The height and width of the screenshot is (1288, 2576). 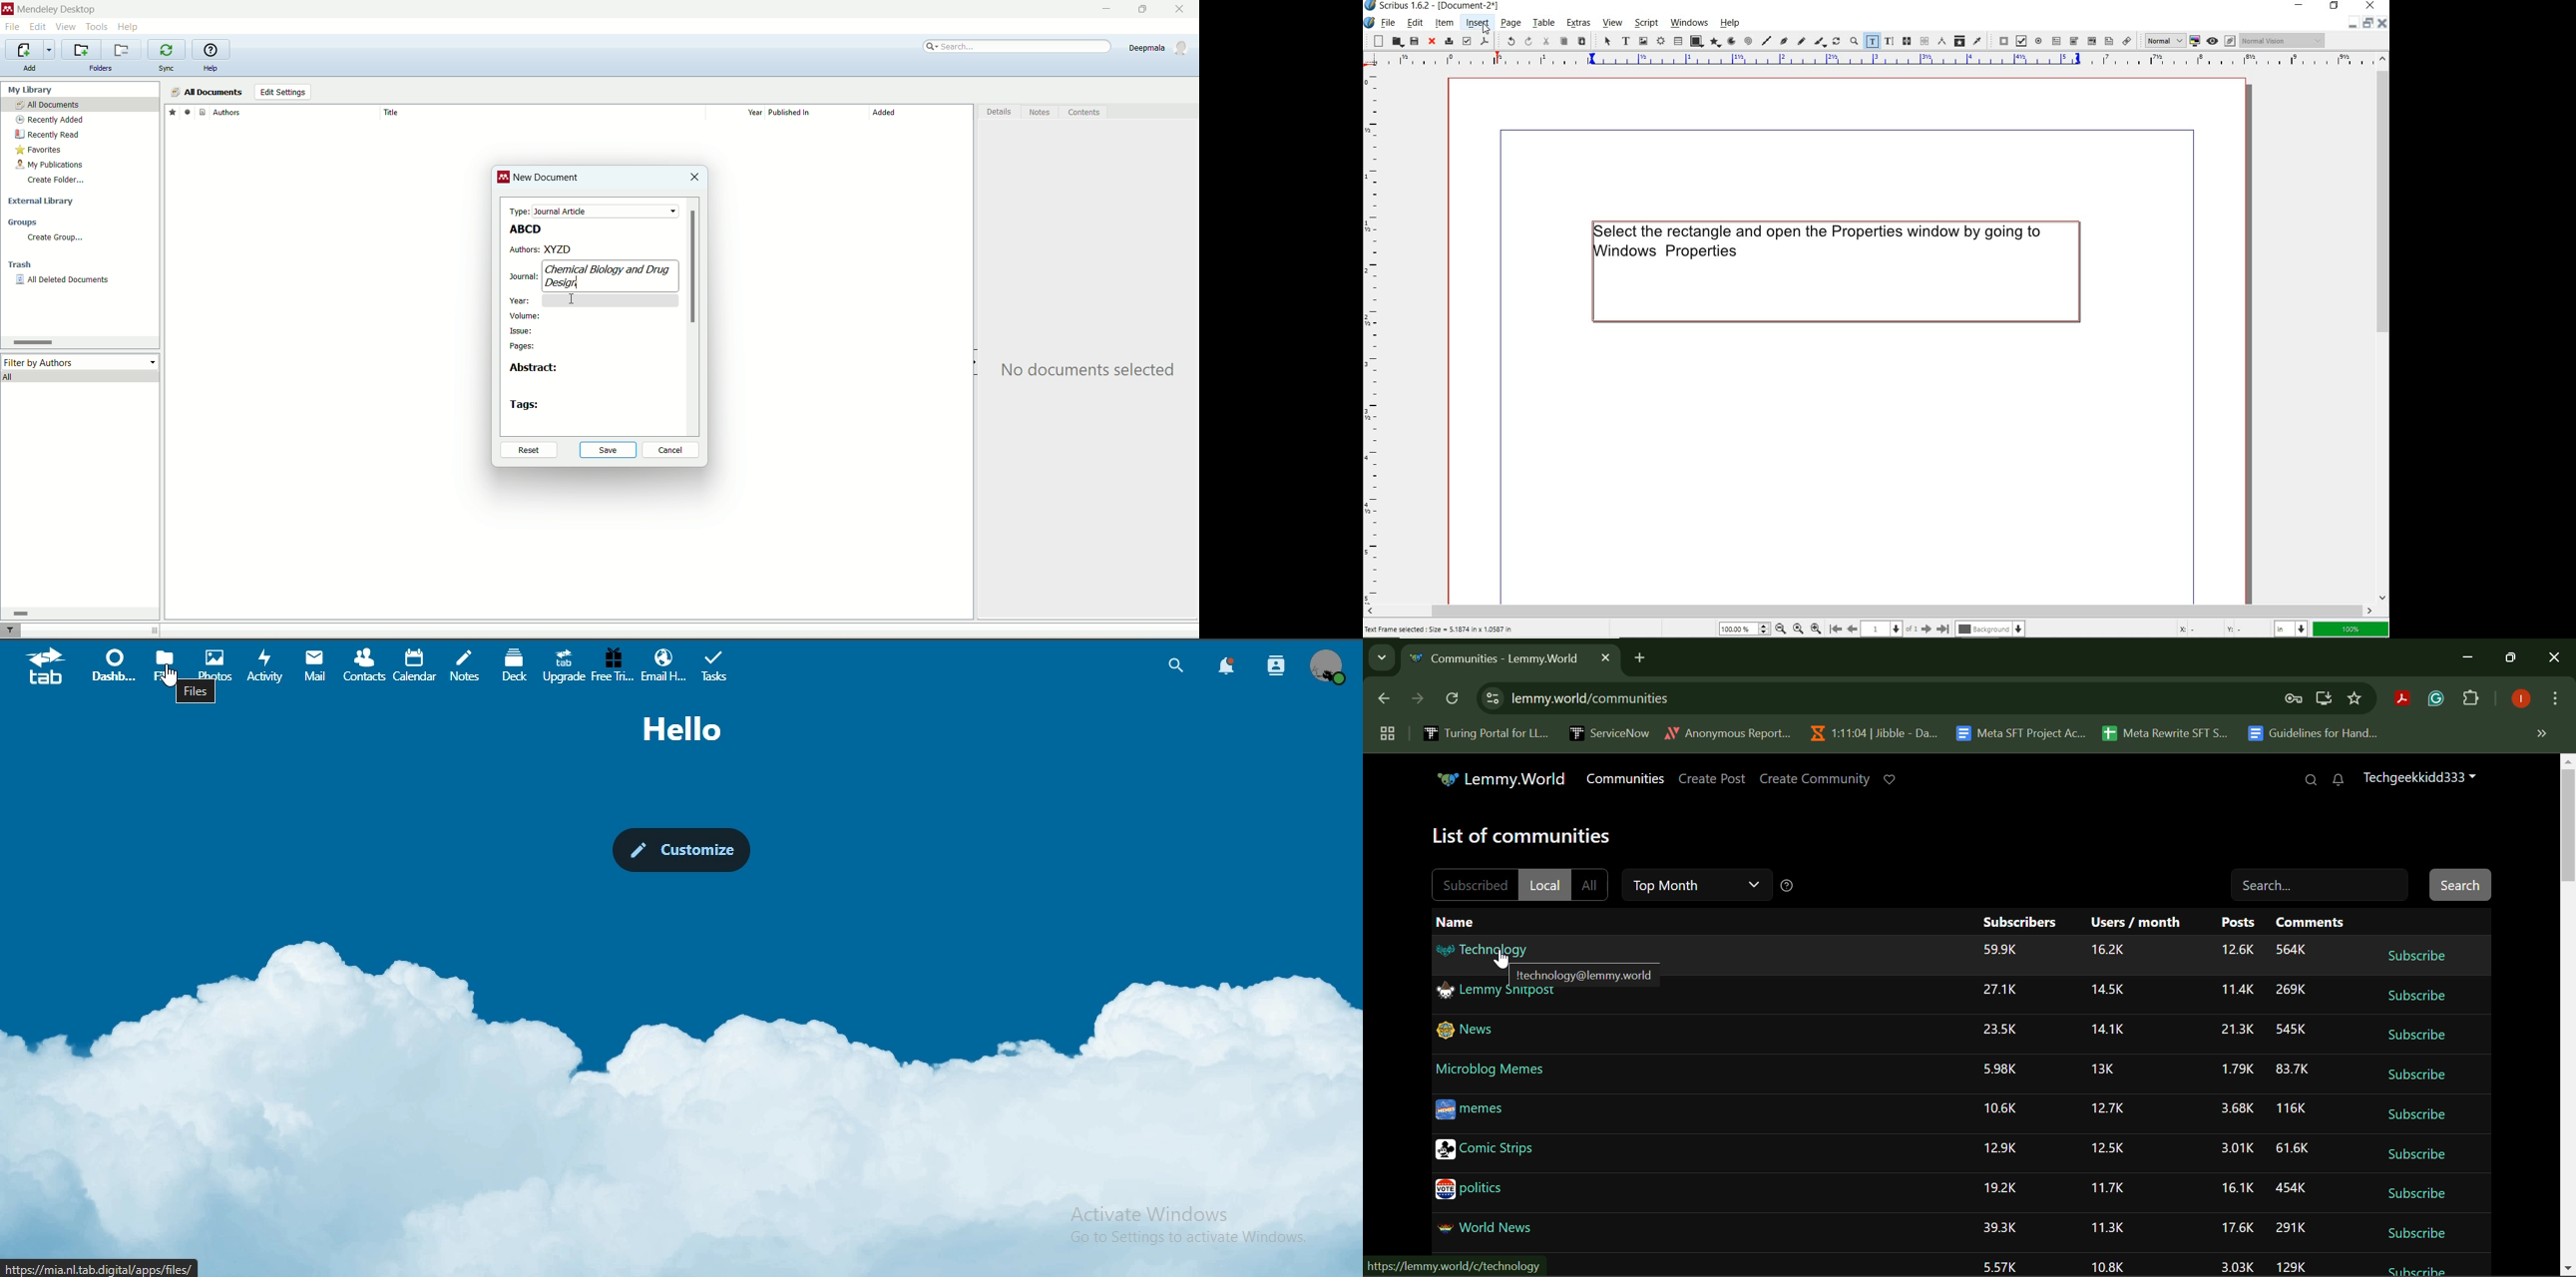 I want to click on freehand line, so click(x=1802, y=42).